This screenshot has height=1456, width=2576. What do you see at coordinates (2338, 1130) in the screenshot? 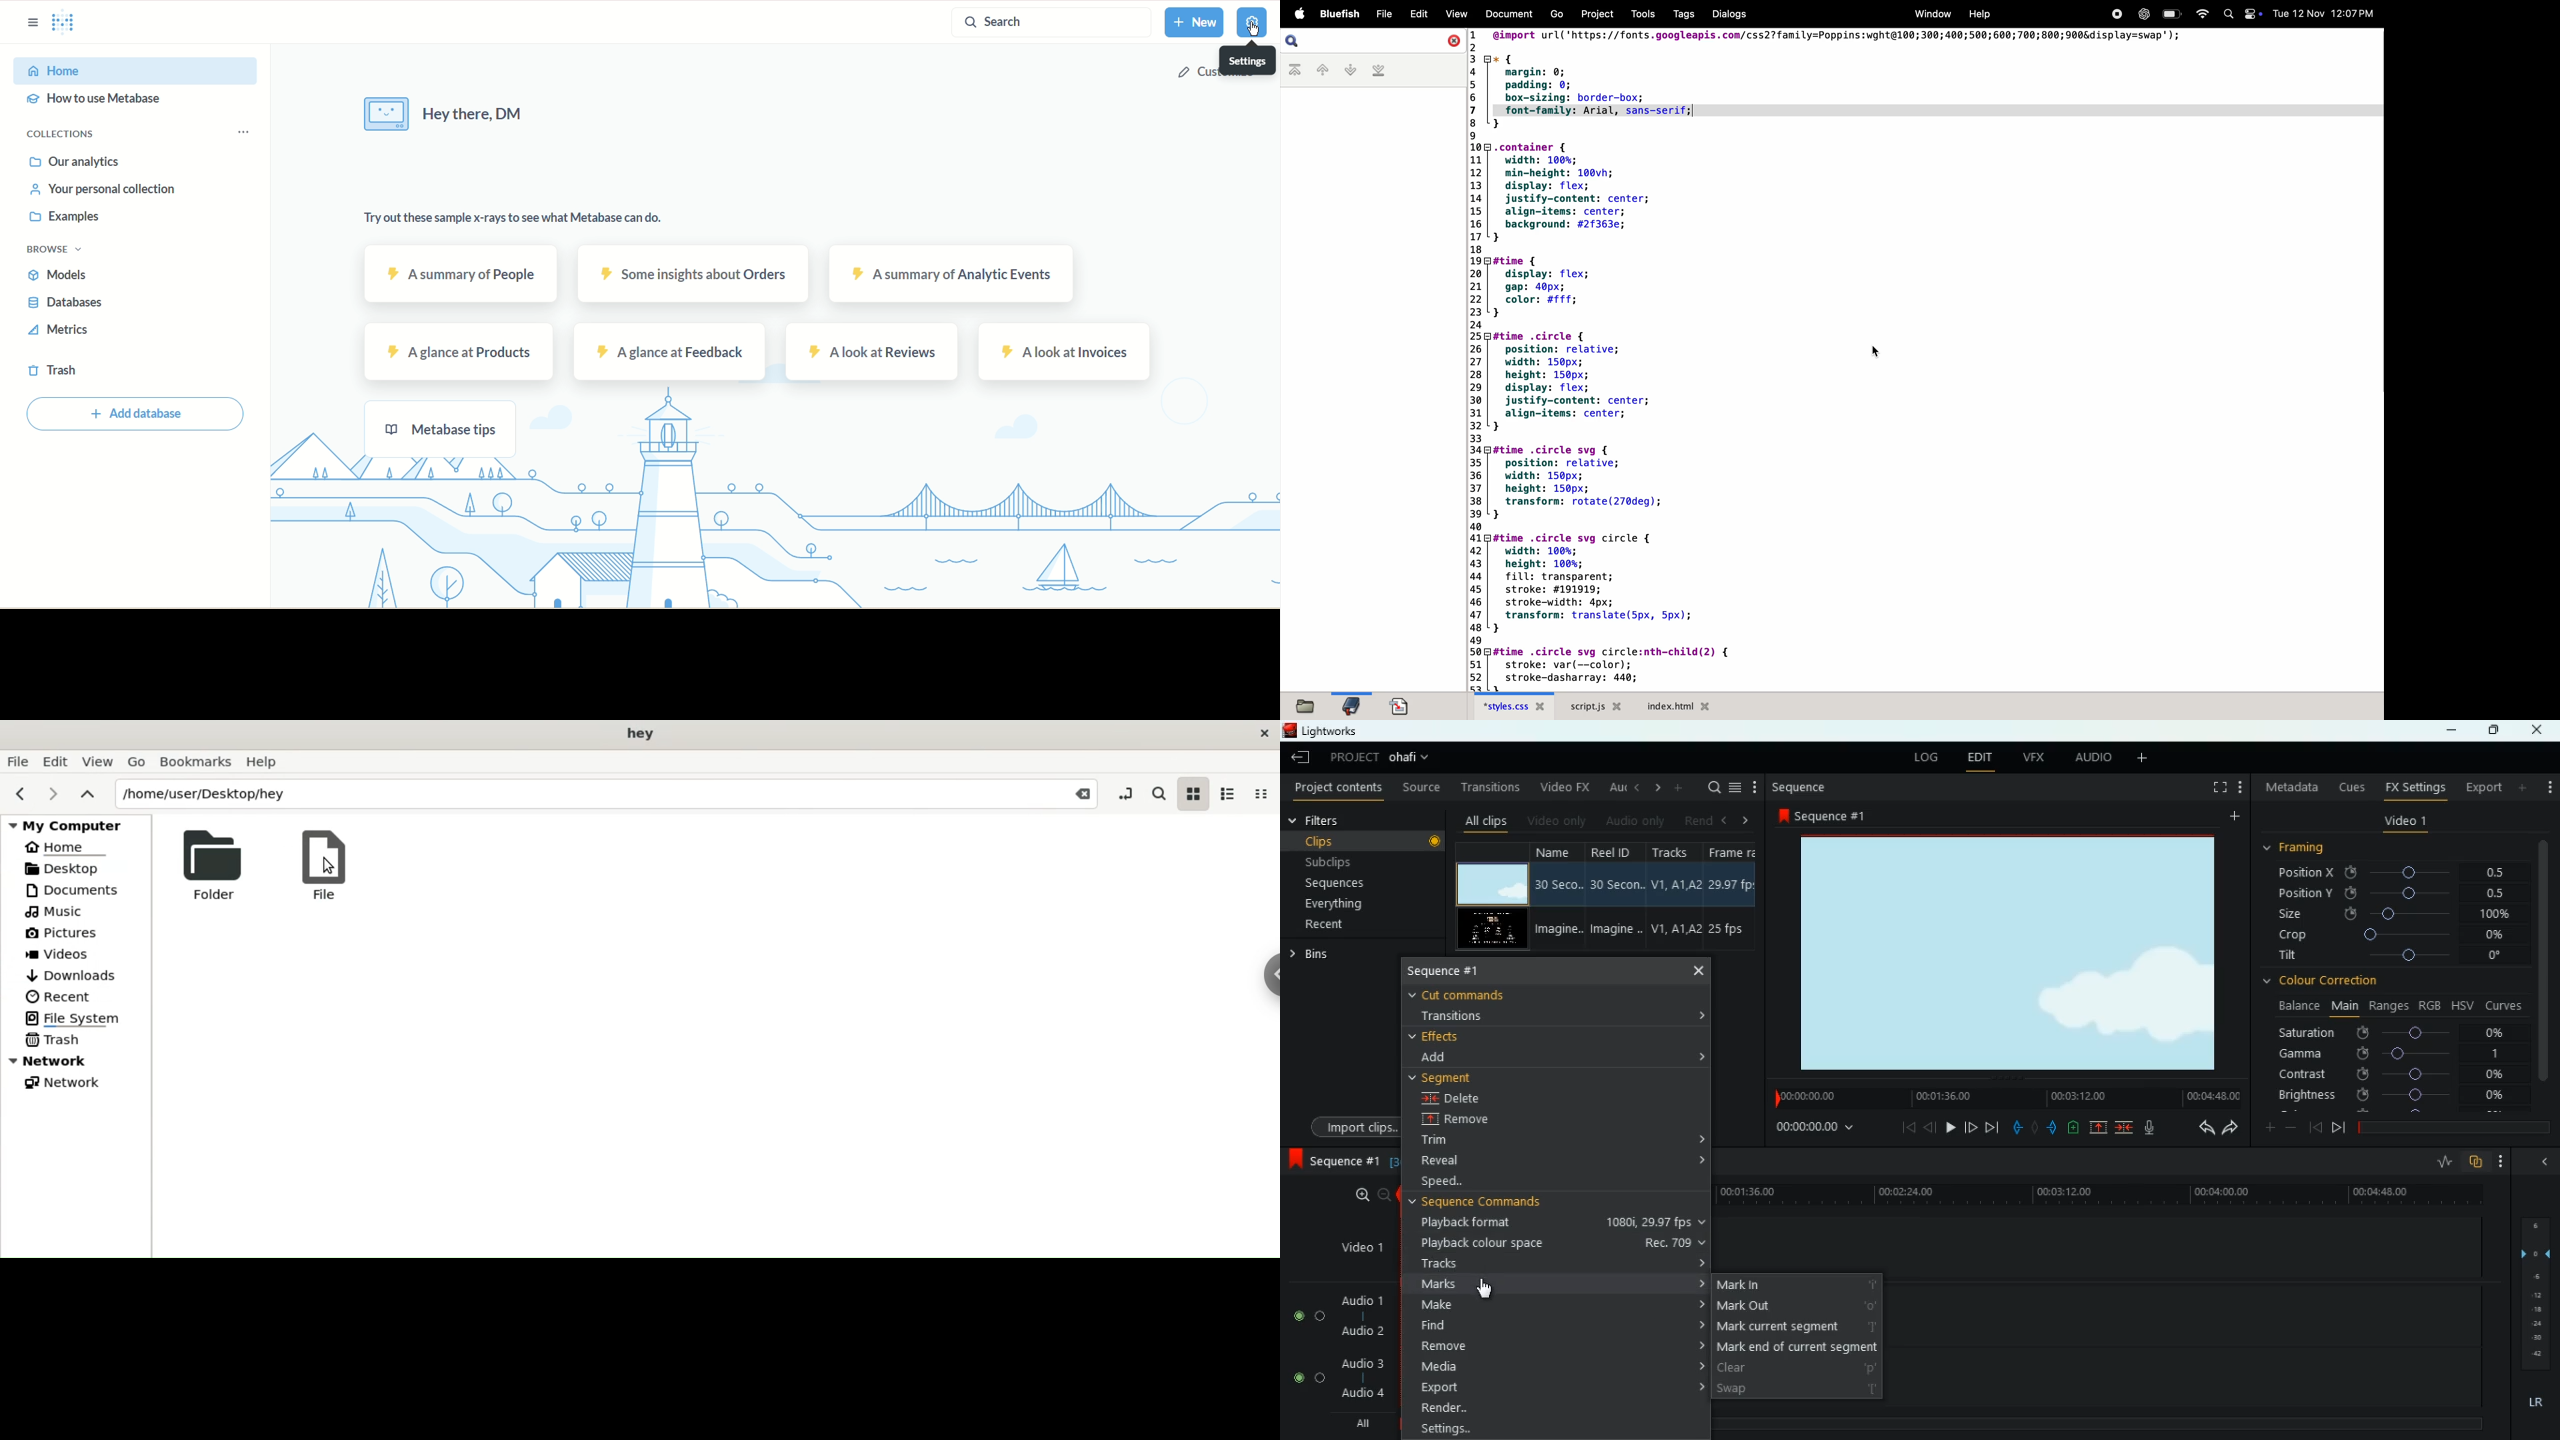
I see `forward` at bounding box center [2338, 1130].